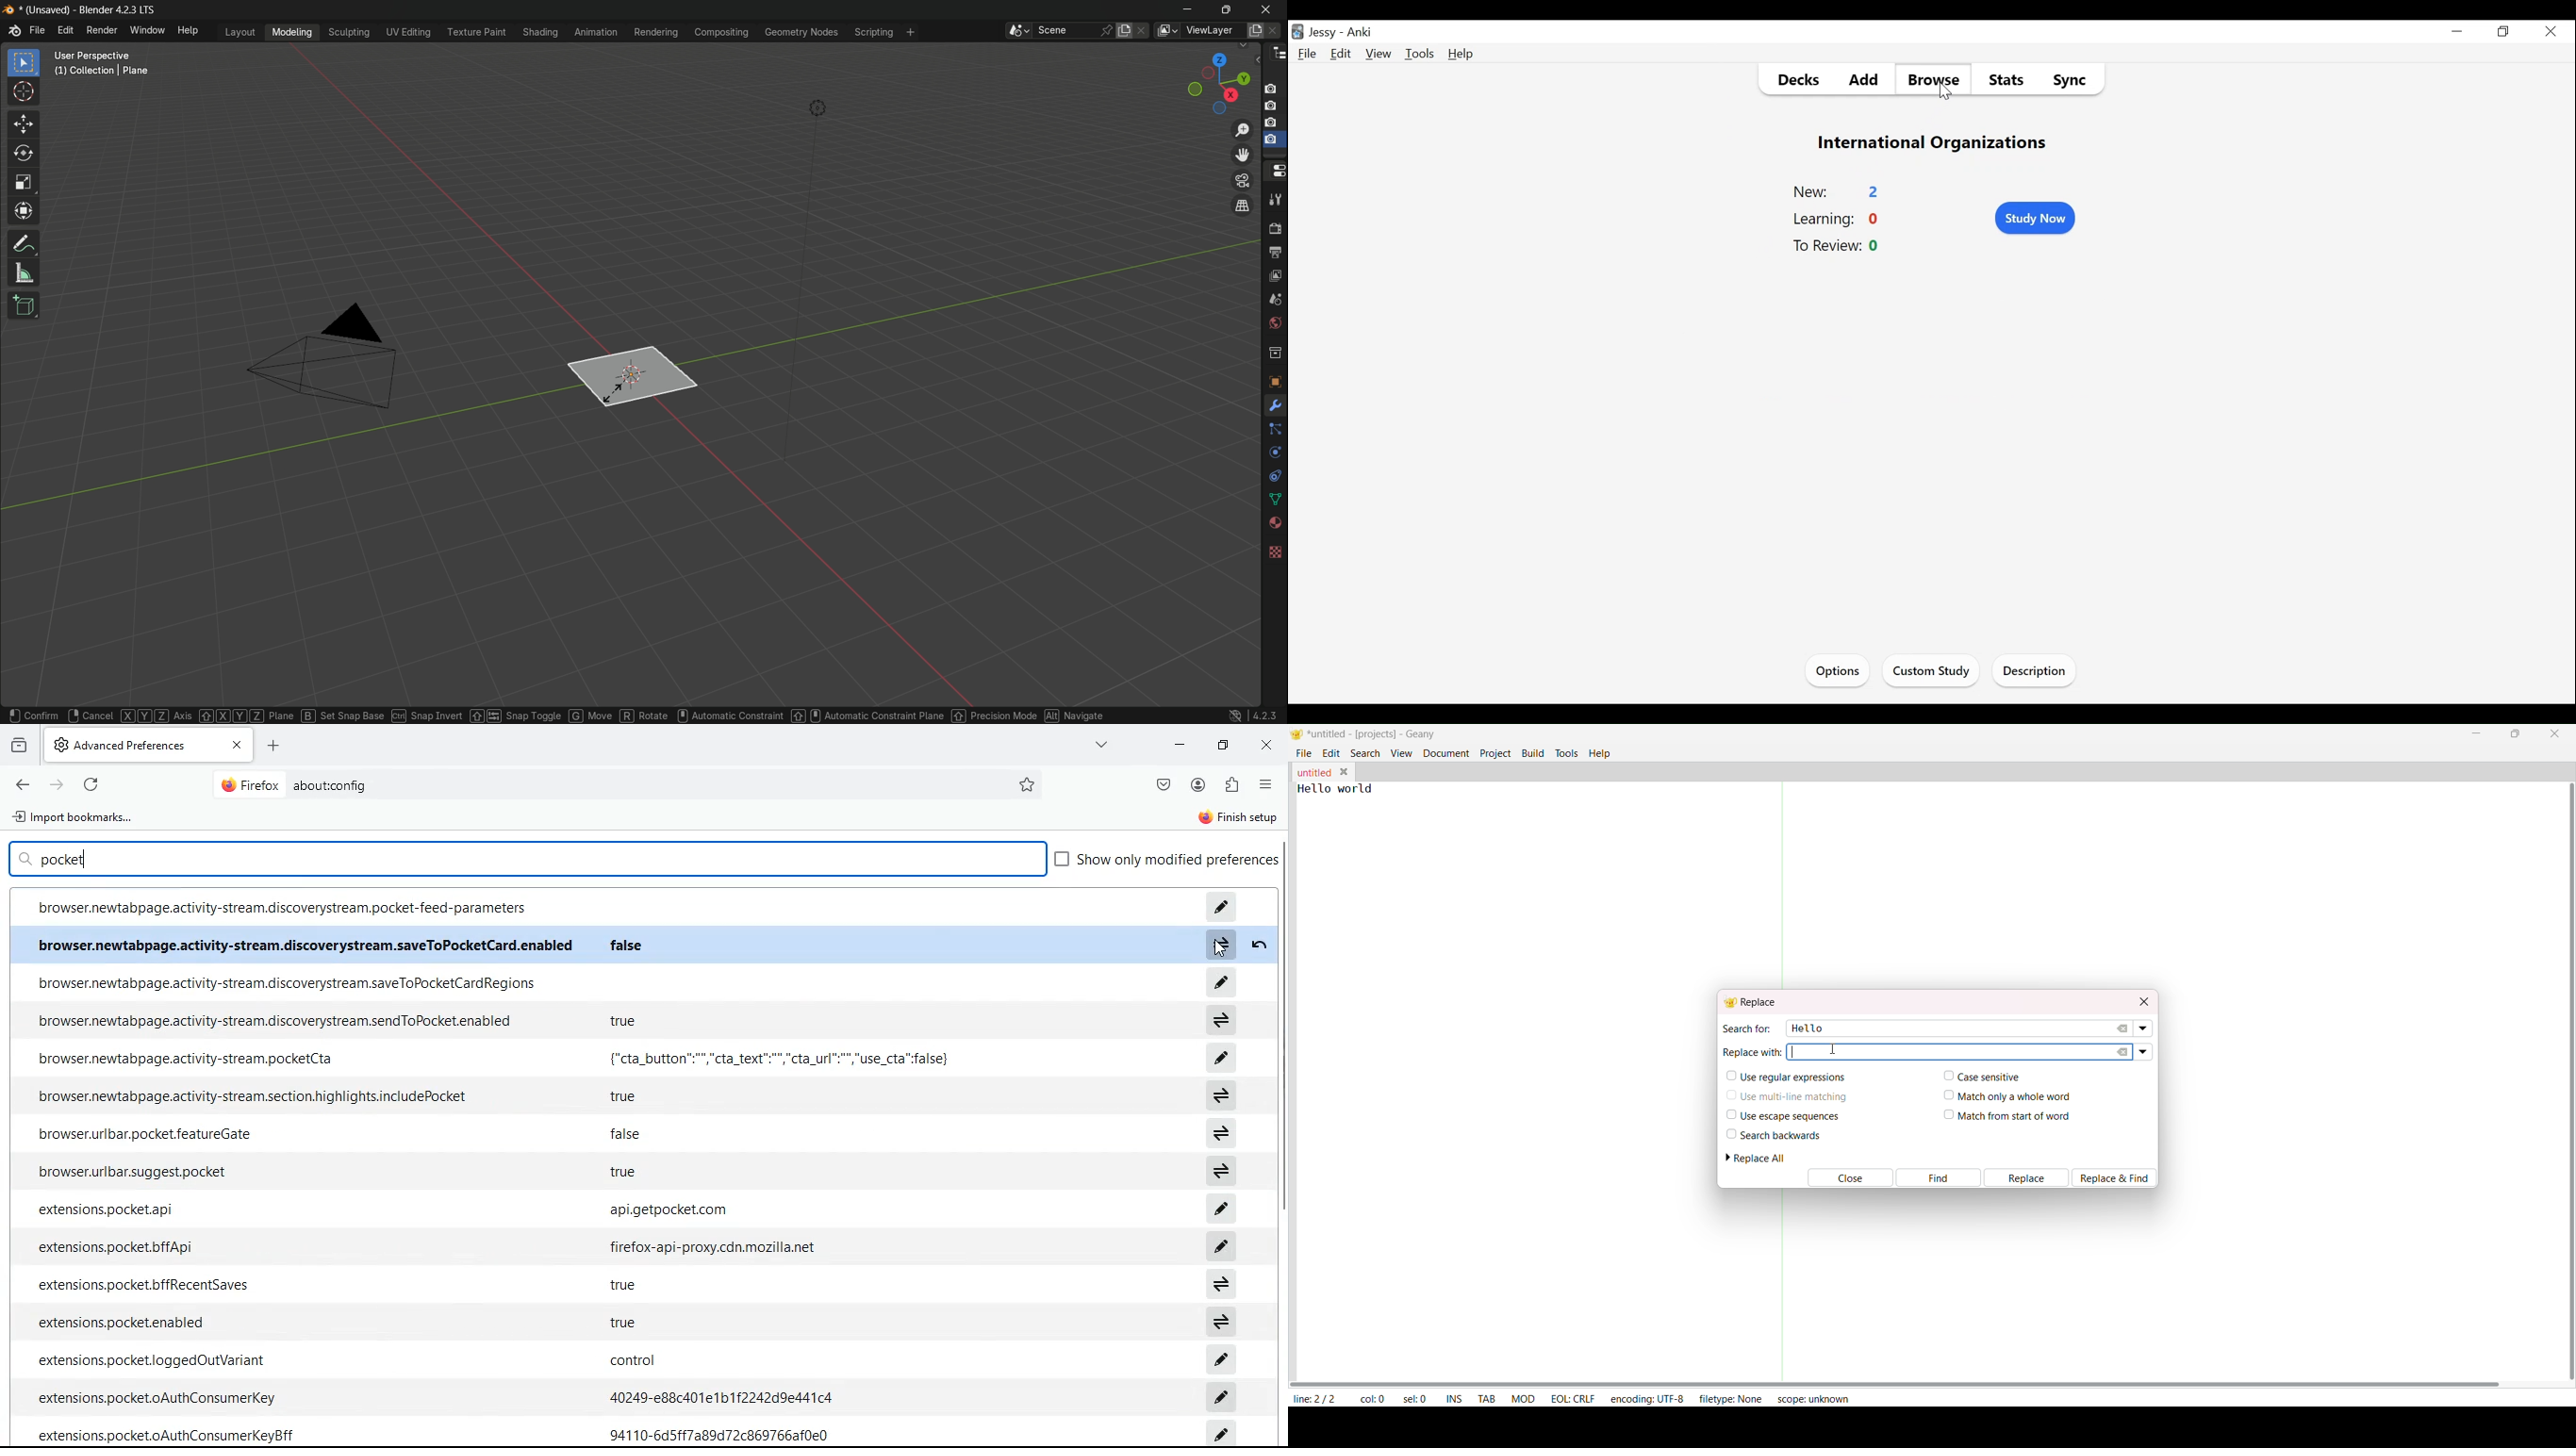 This screenshot has width=2576, height=1456. What do you see at coordinates (2123, 1028) in the screenshot?
I see `clear search` at bounding box center [2123, 1028].